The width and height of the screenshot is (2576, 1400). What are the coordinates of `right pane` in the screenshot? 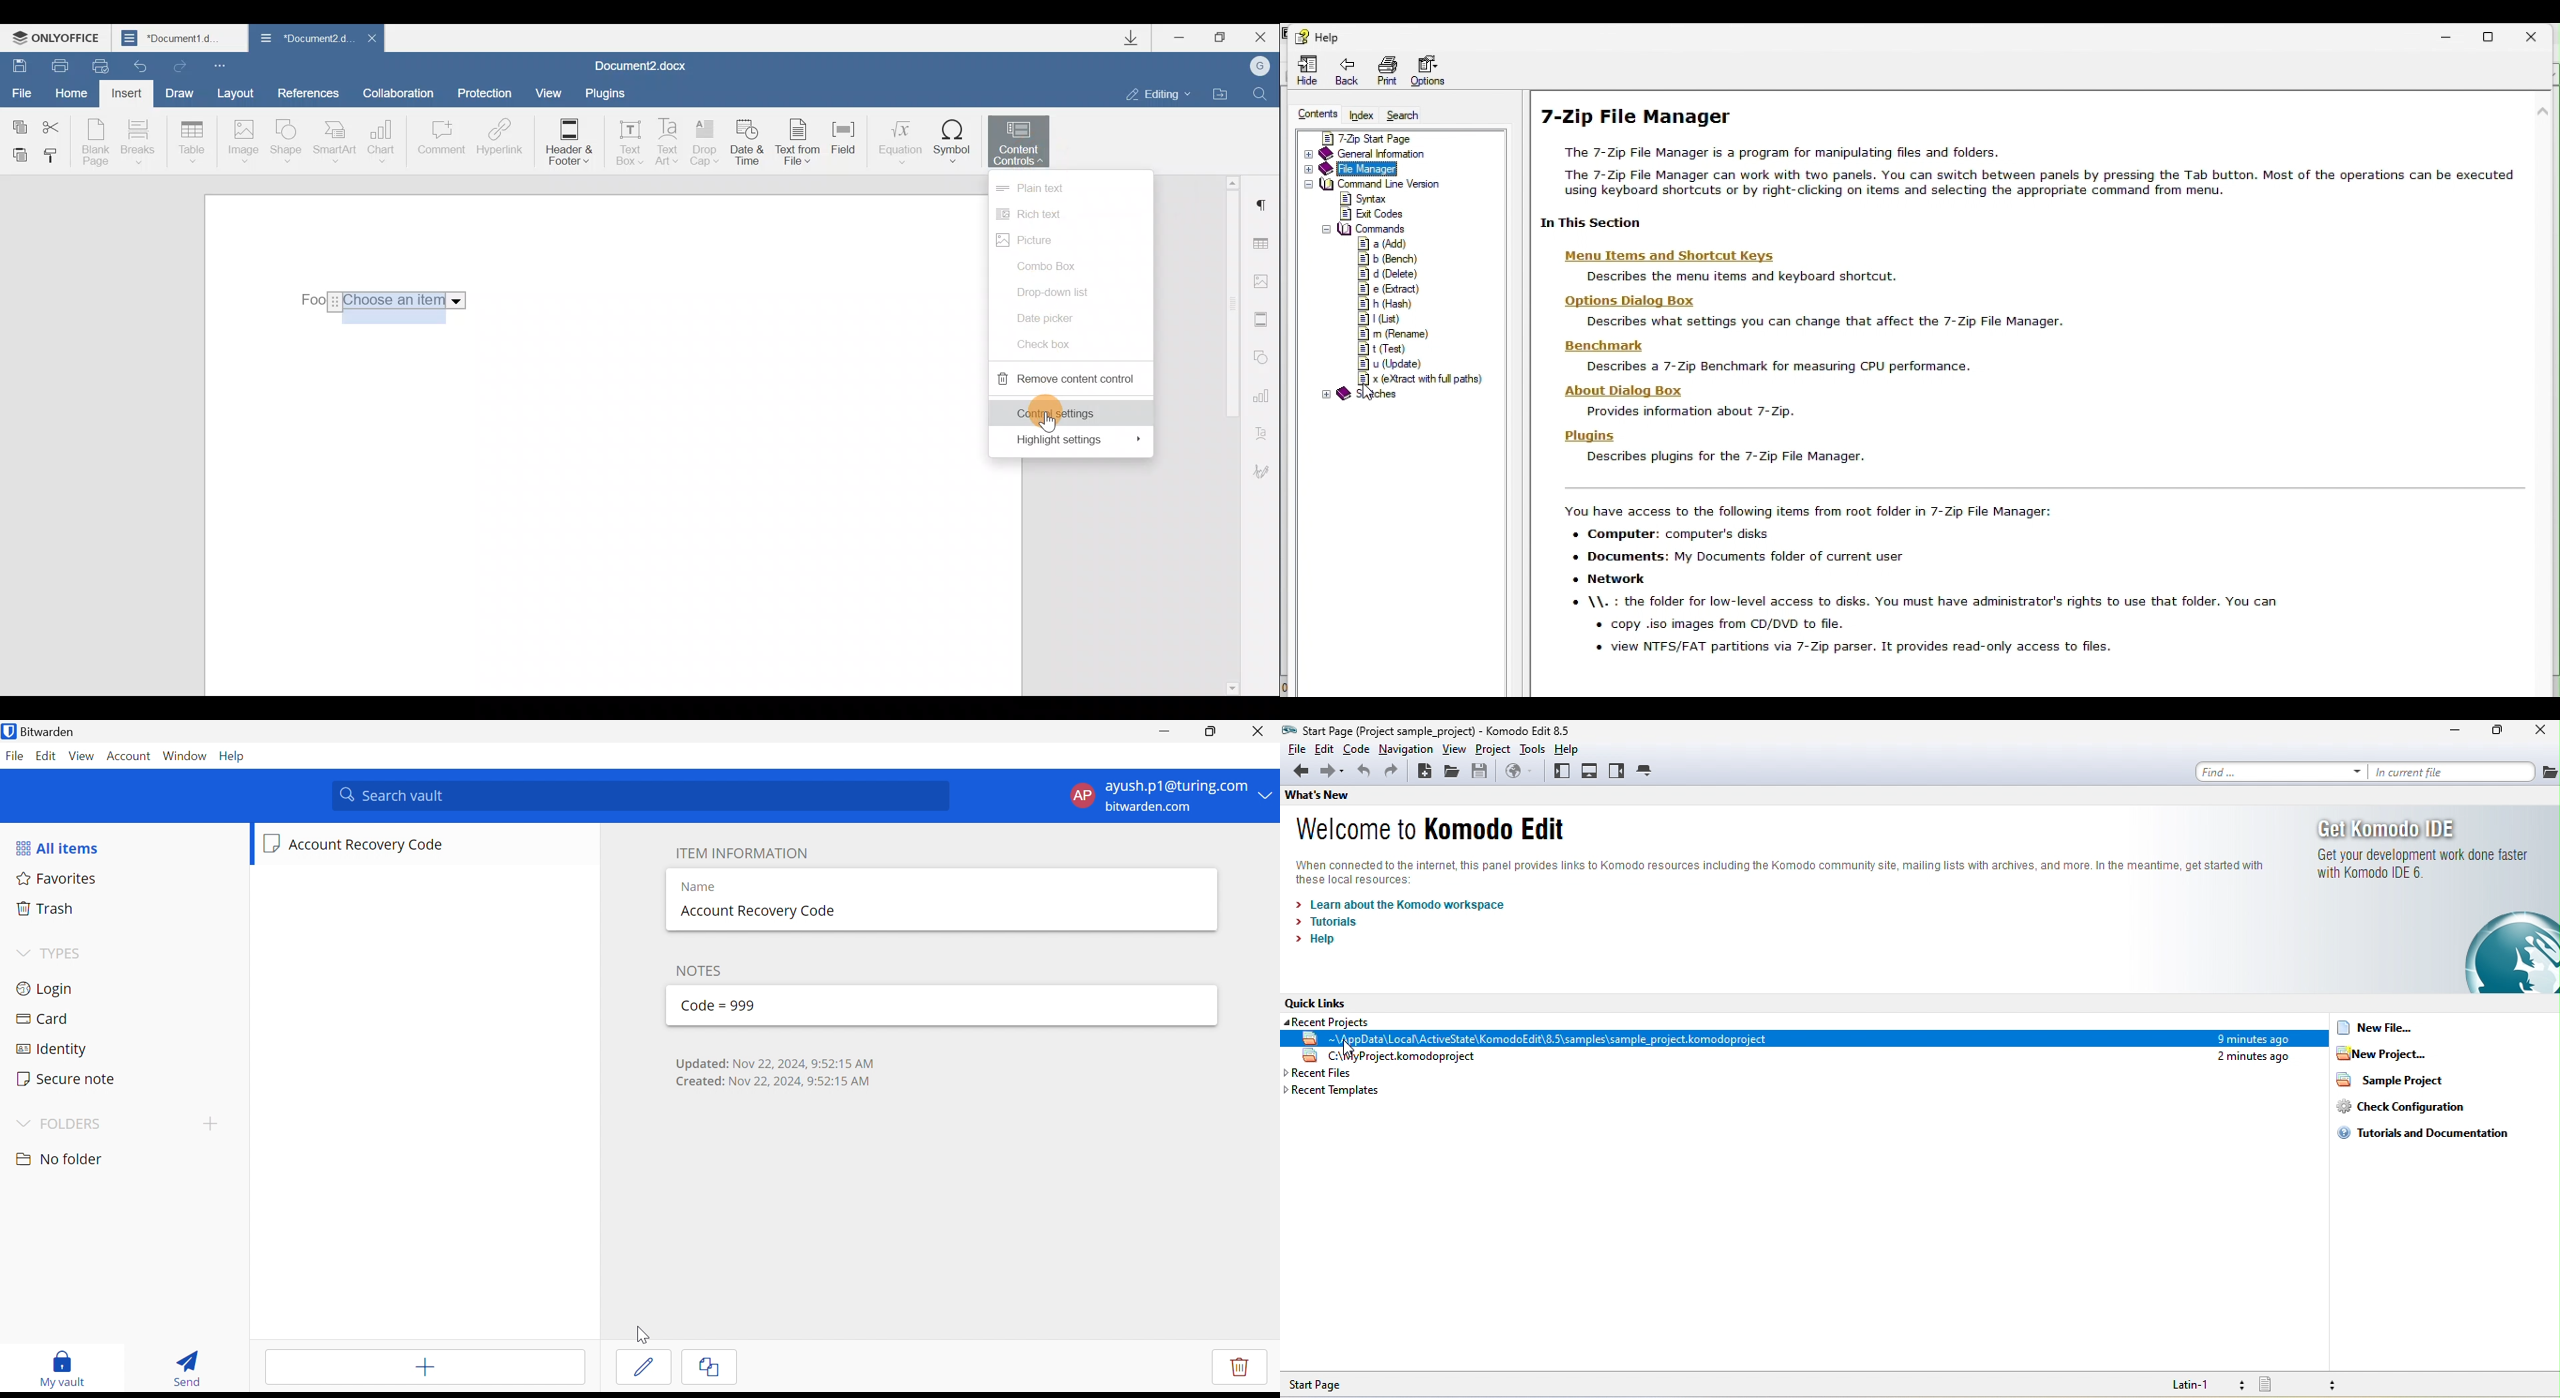 It's located at (1619, 771).